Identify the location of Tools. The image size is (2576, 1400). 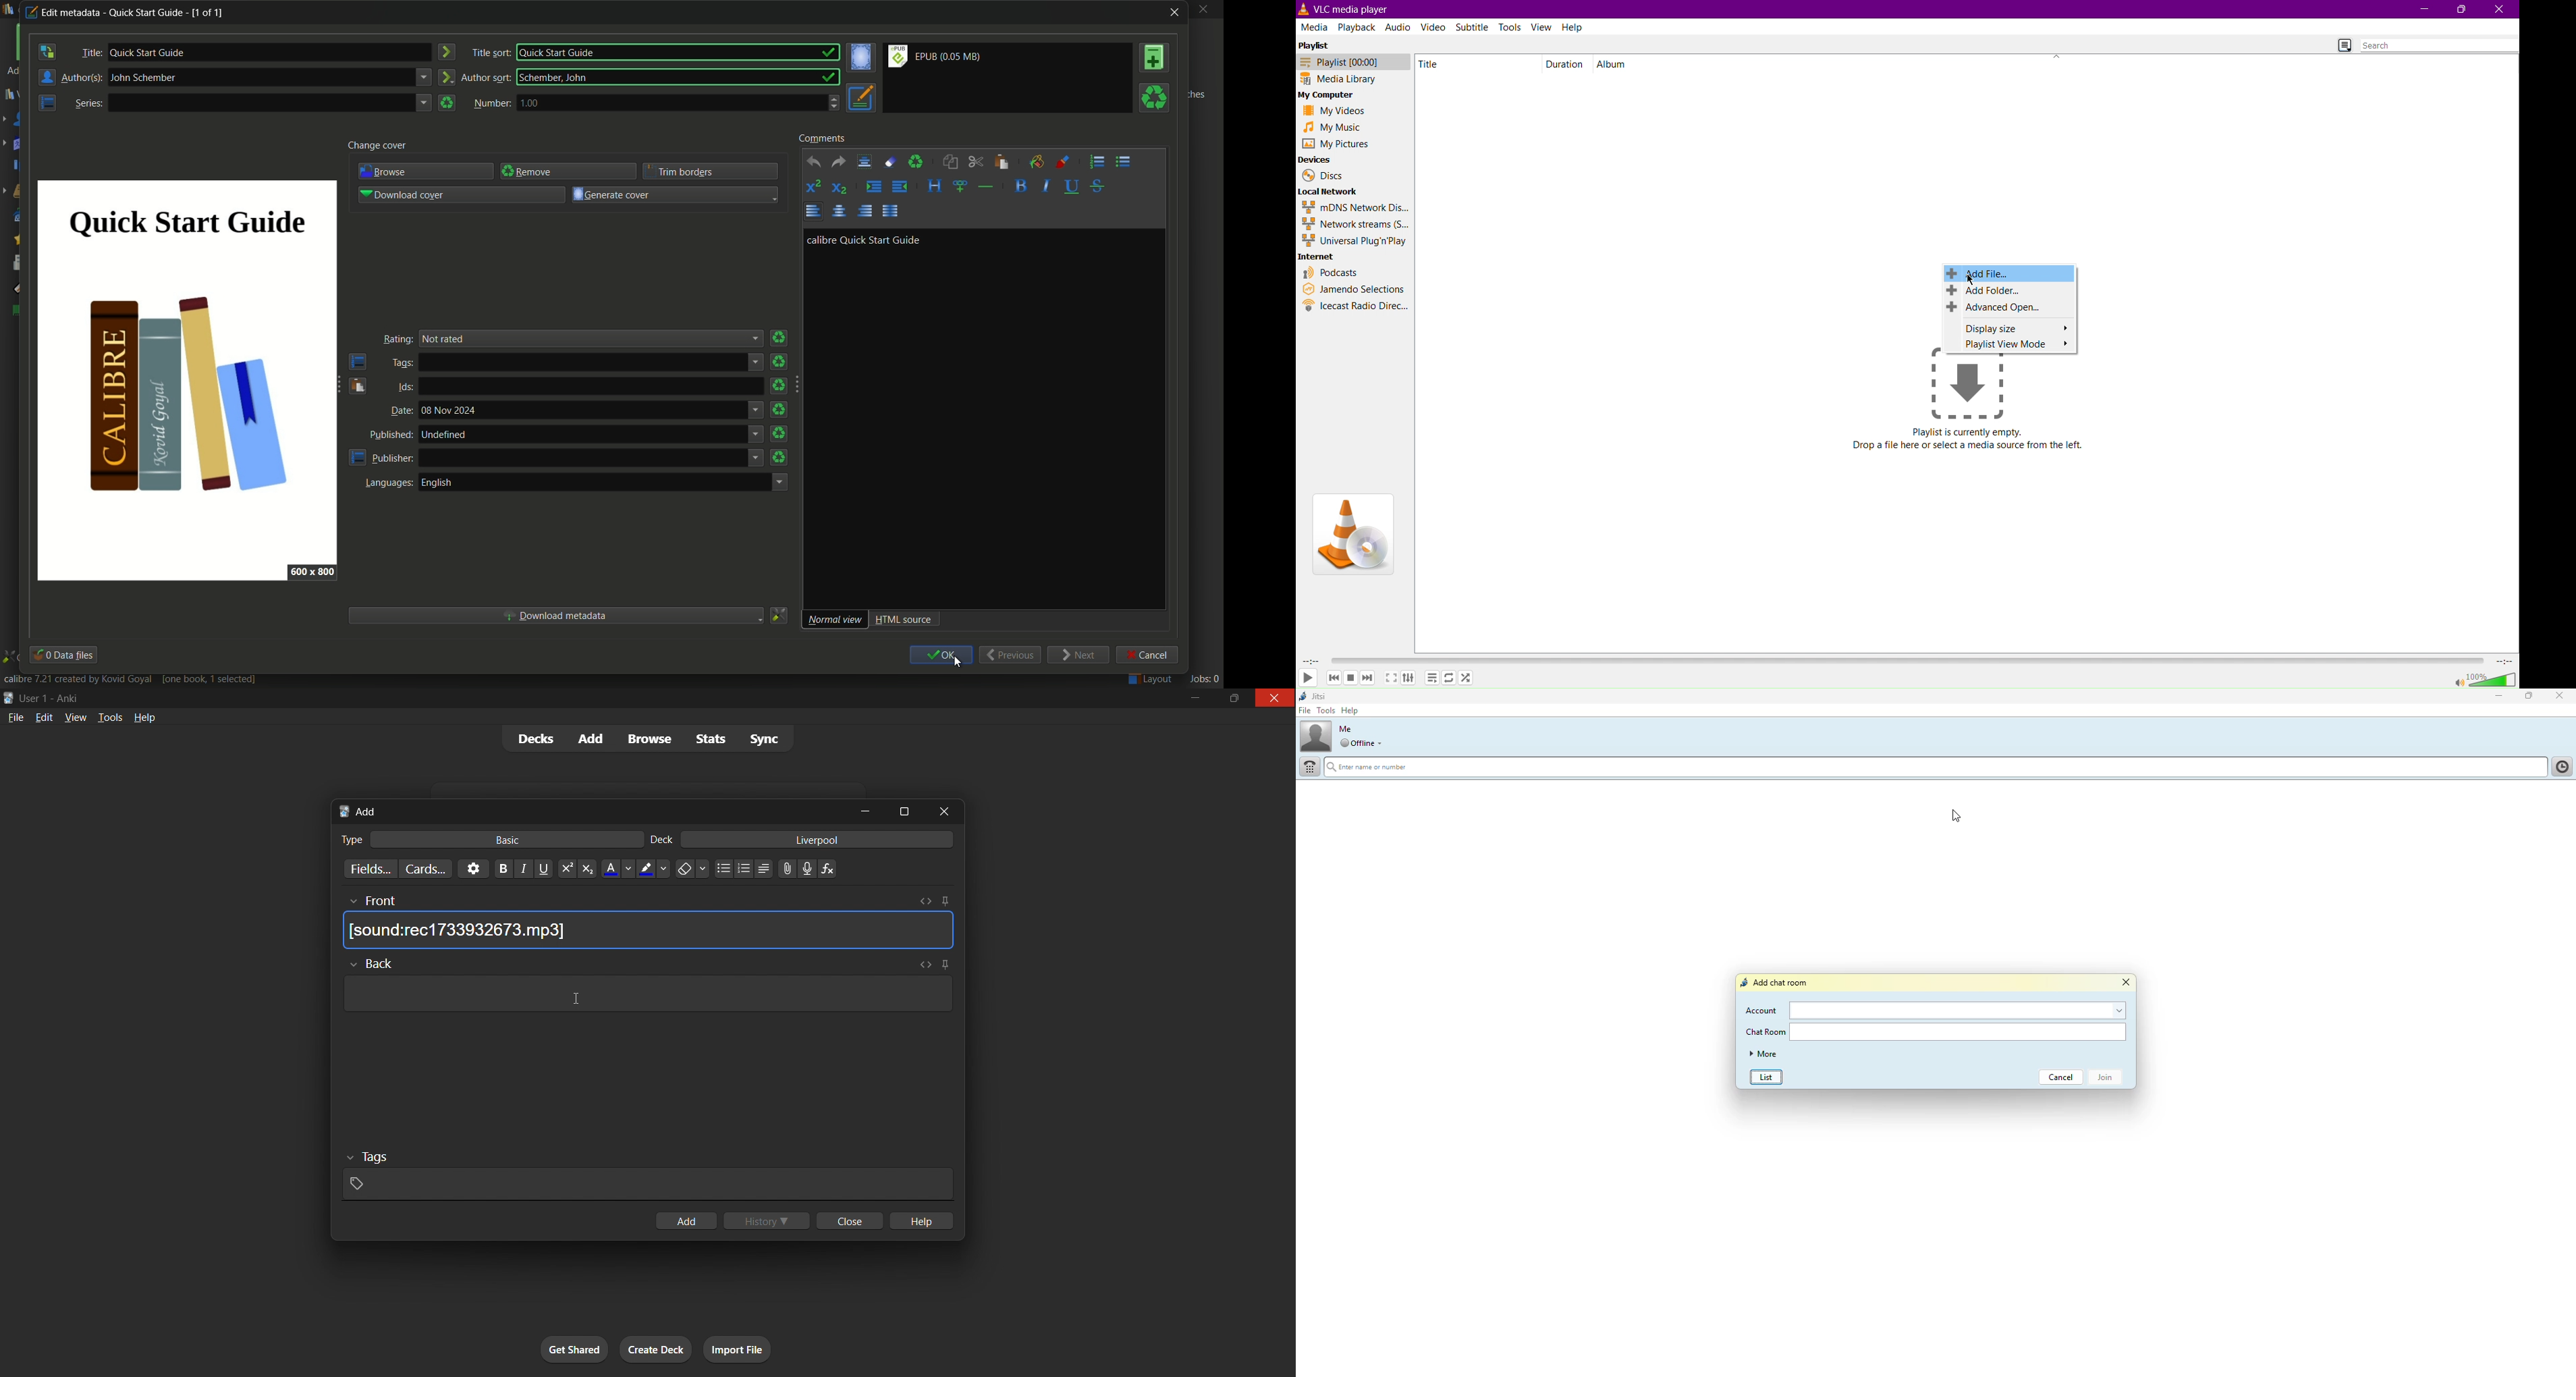
(1512, 27).